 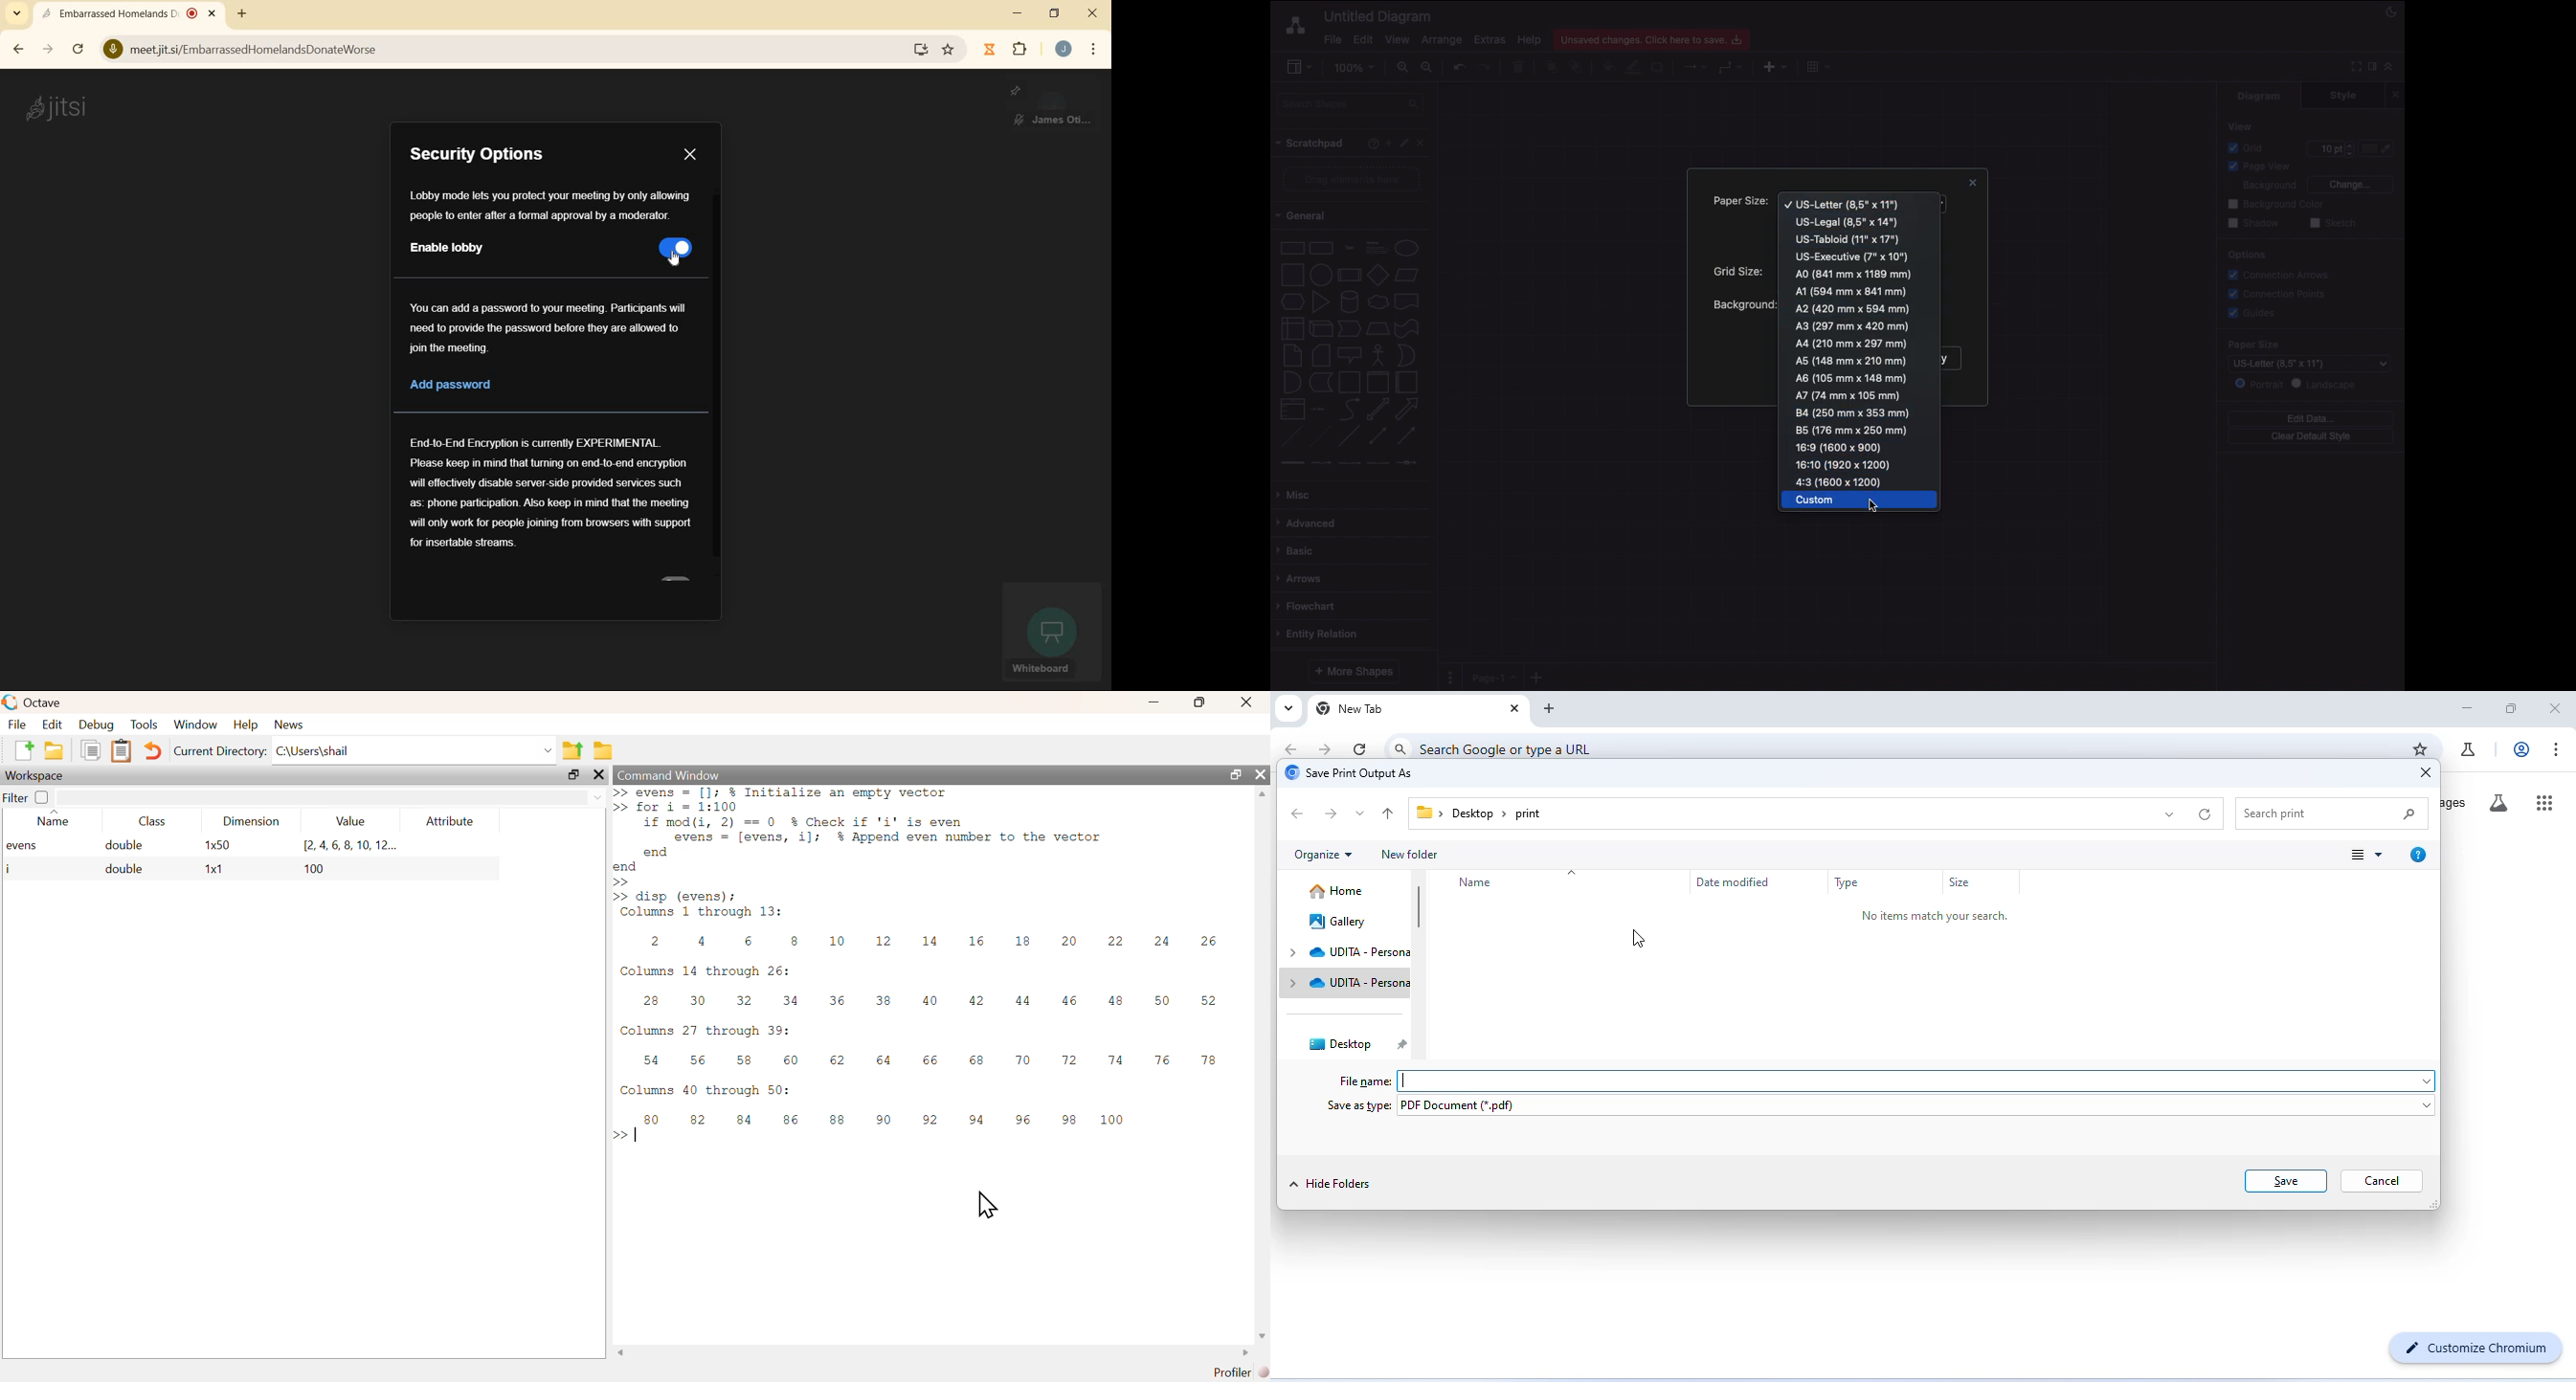 I want to click on cancel, so click(x=2381, y=1182).